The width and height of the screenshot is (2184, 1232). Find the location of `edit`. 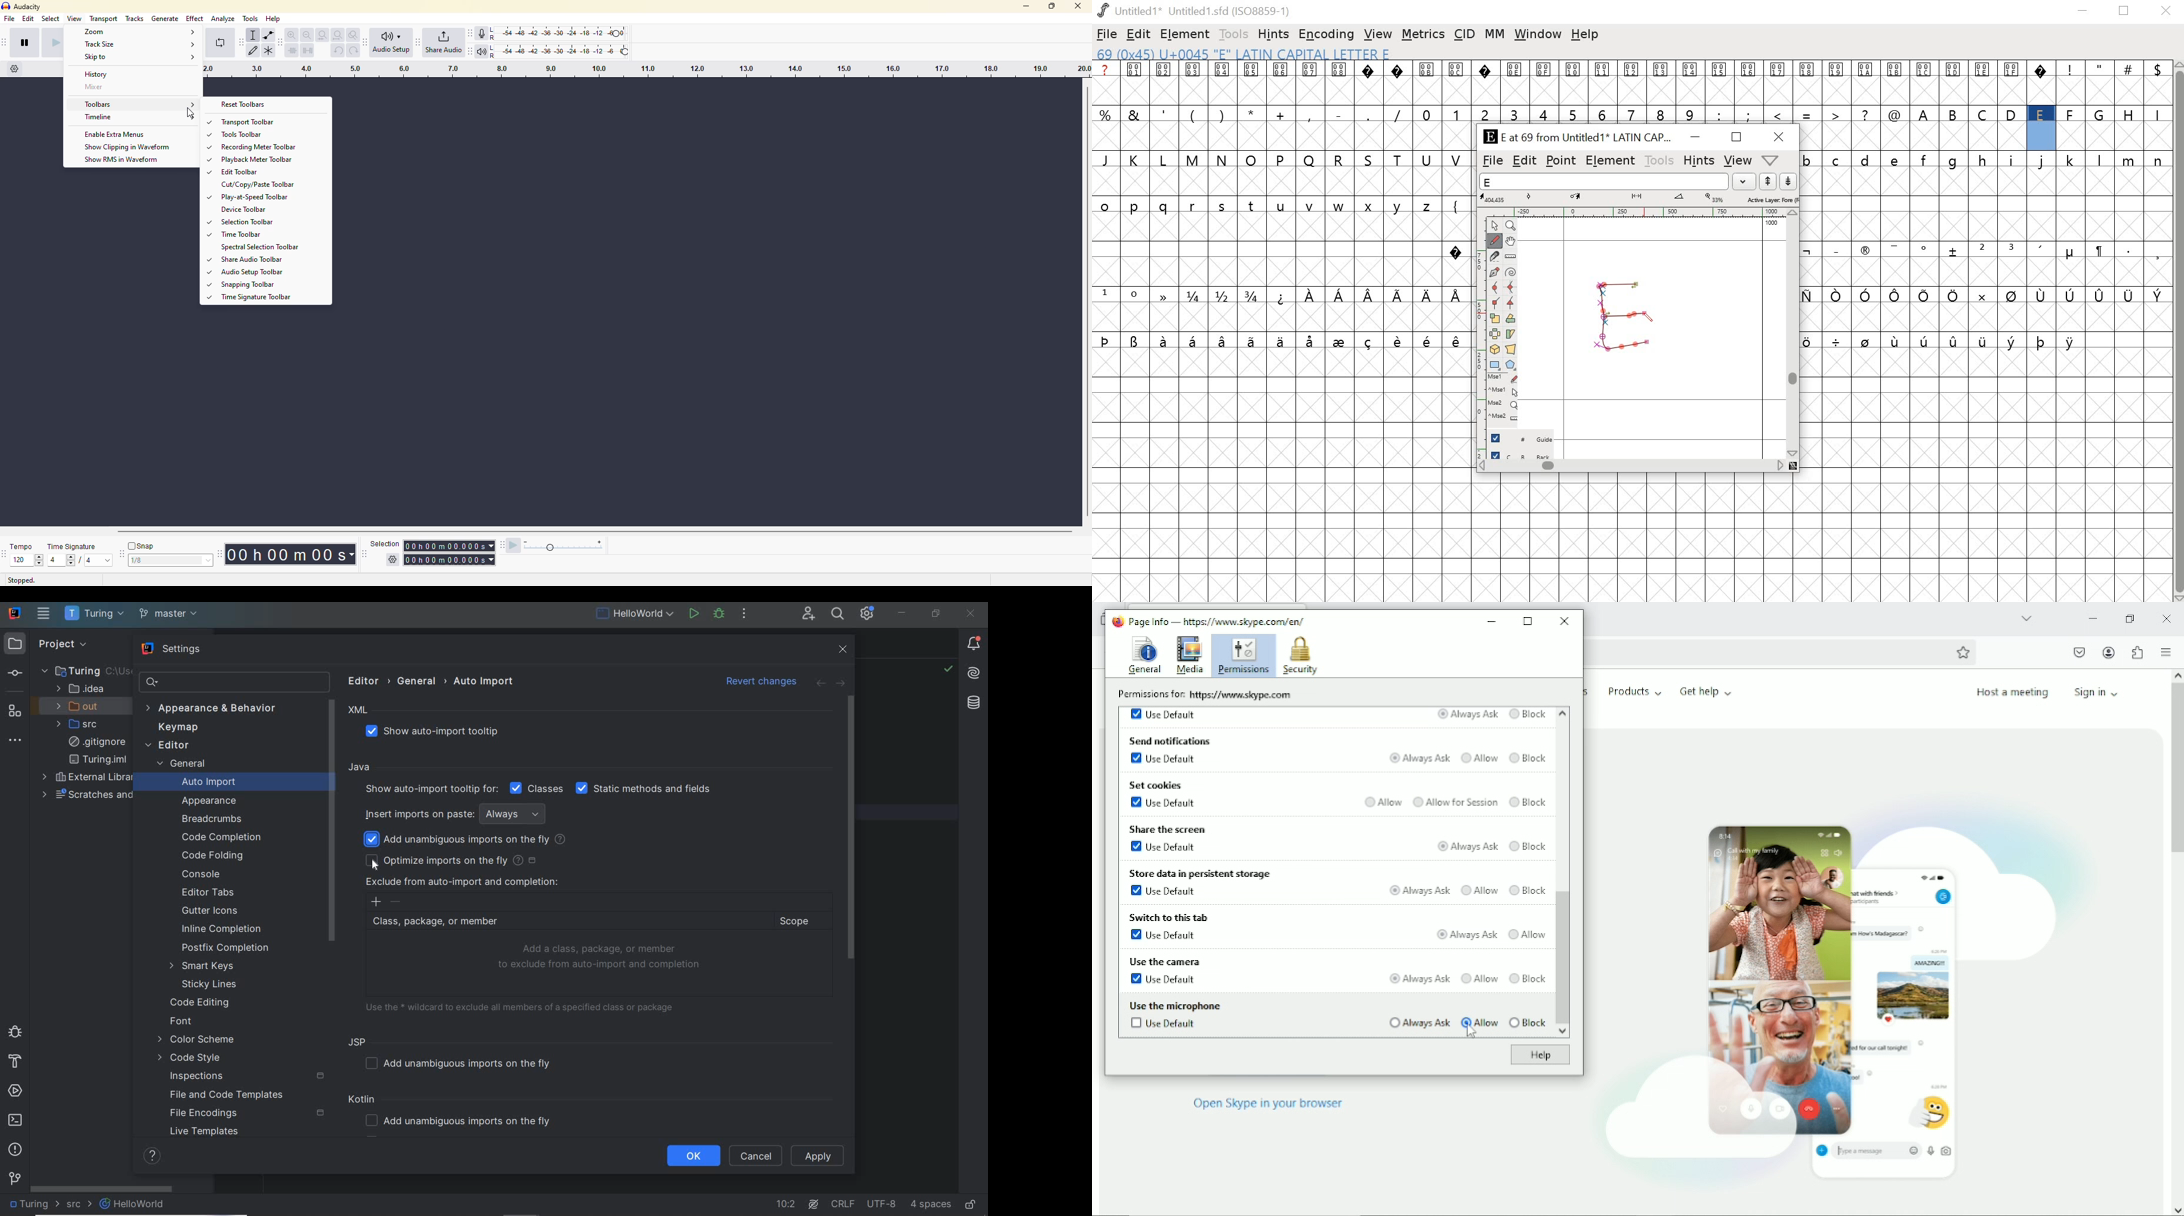

edit is located at coordinates (28, 19).